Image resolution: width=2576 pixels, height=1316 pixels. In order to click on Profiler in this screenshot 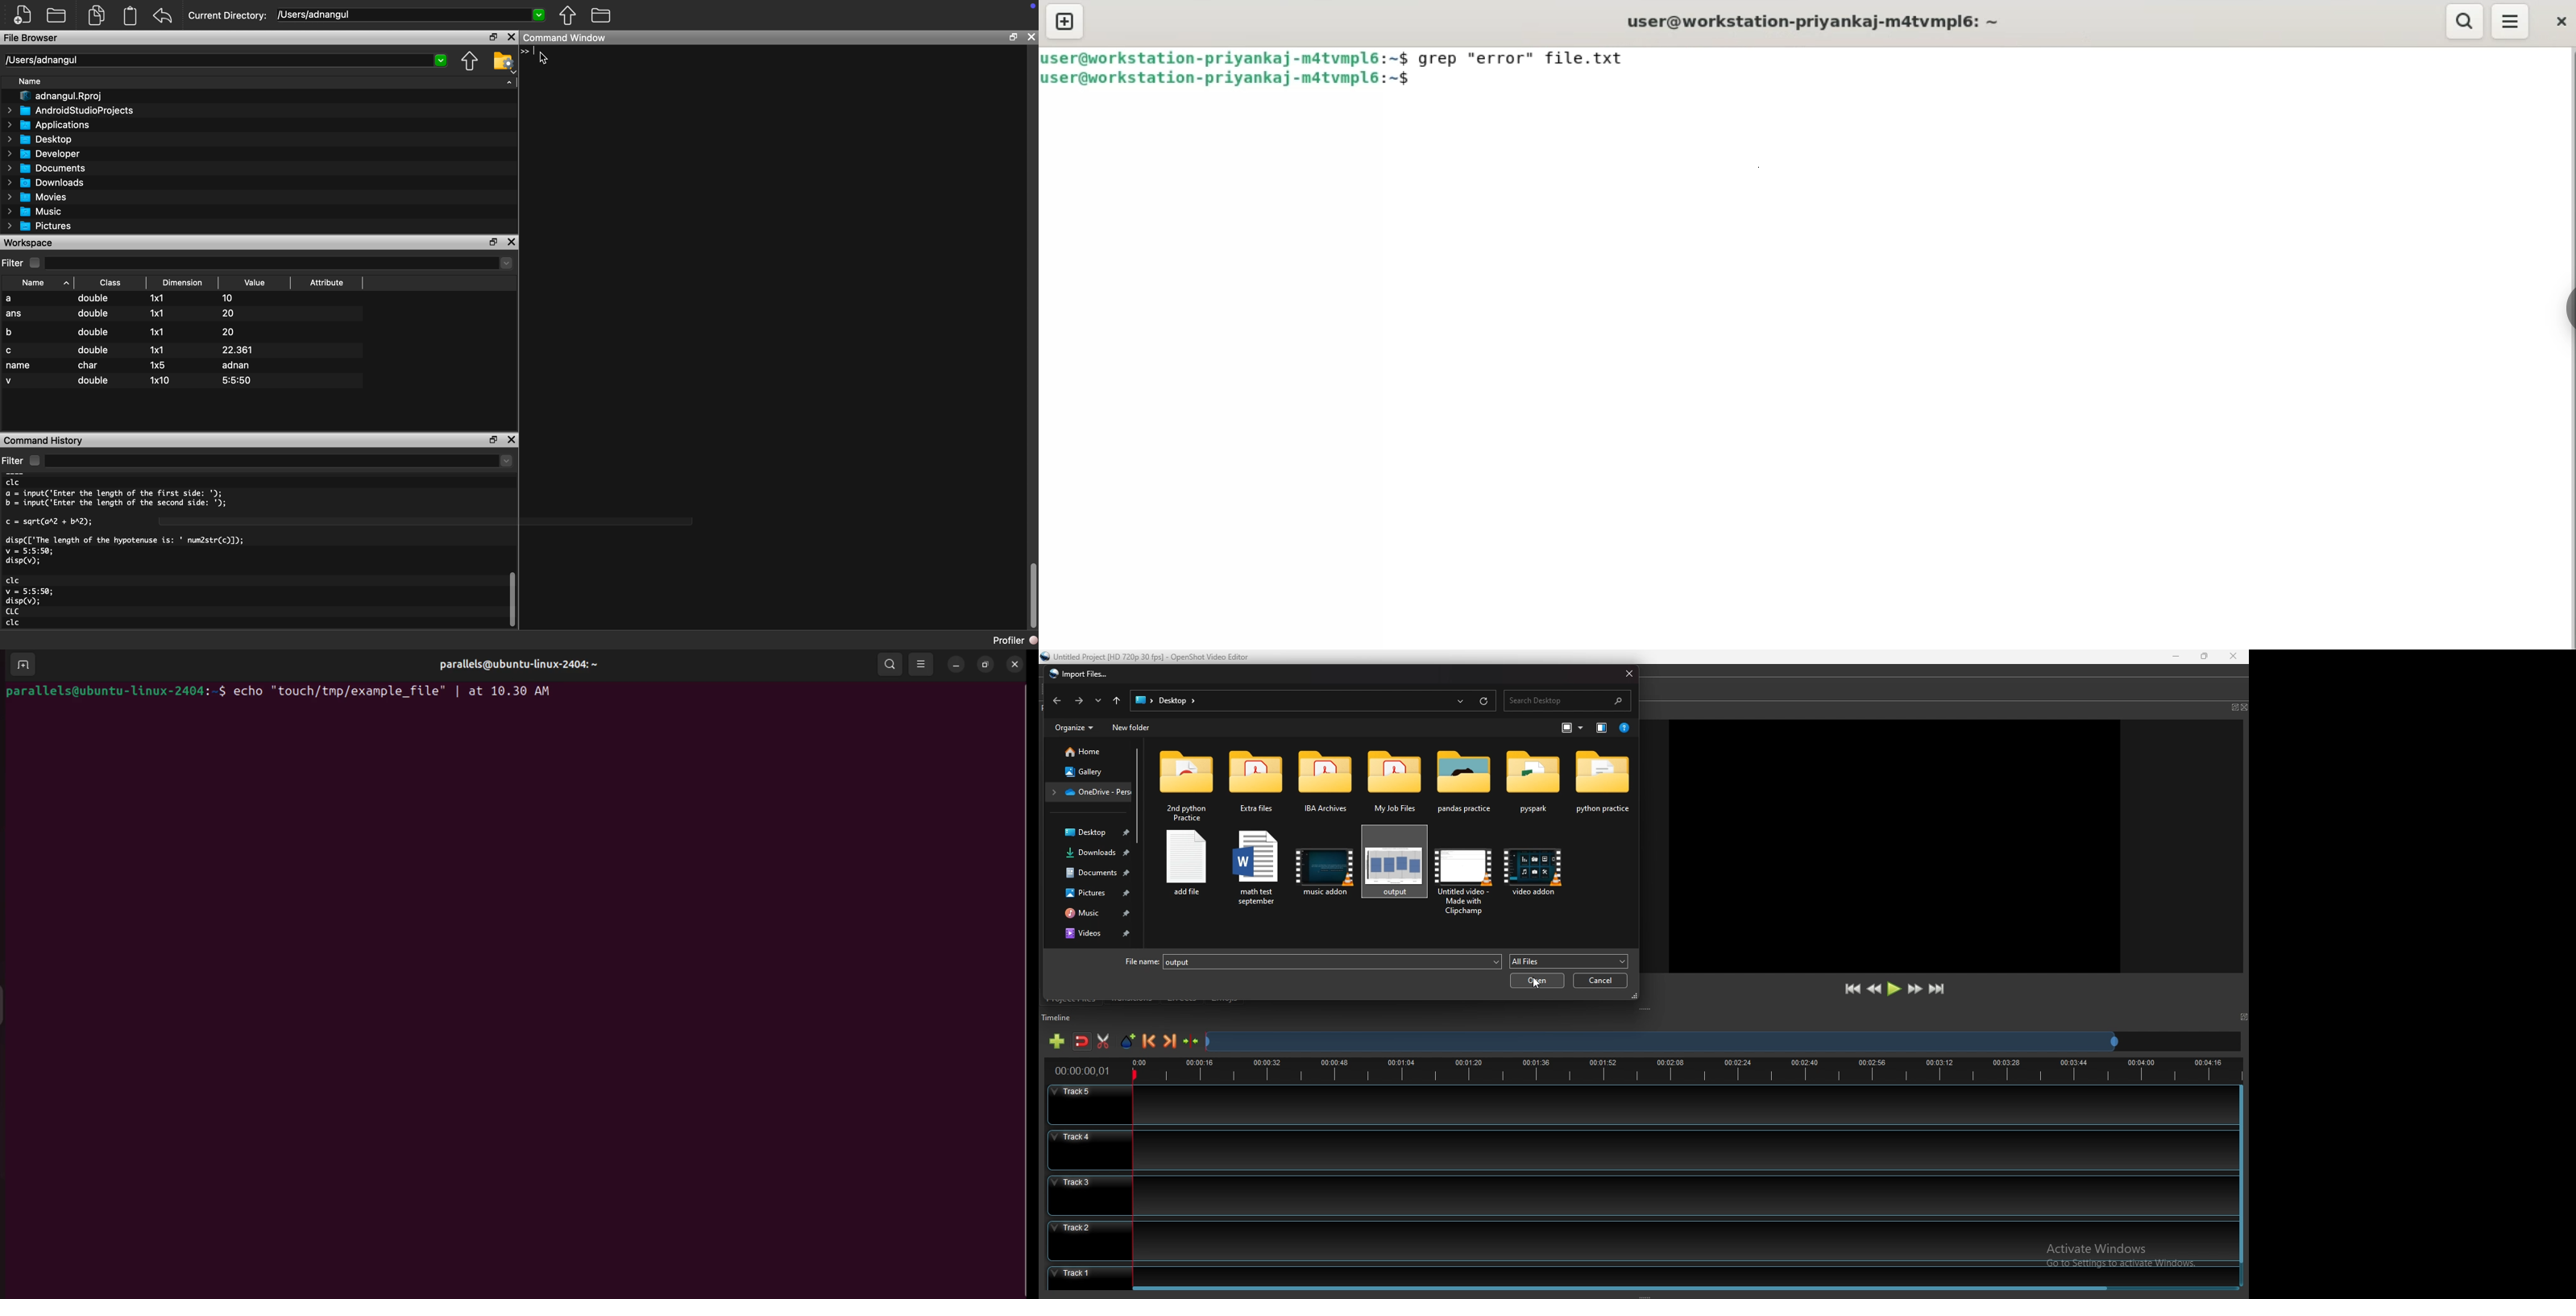, I will do `click(1008, 638)`.